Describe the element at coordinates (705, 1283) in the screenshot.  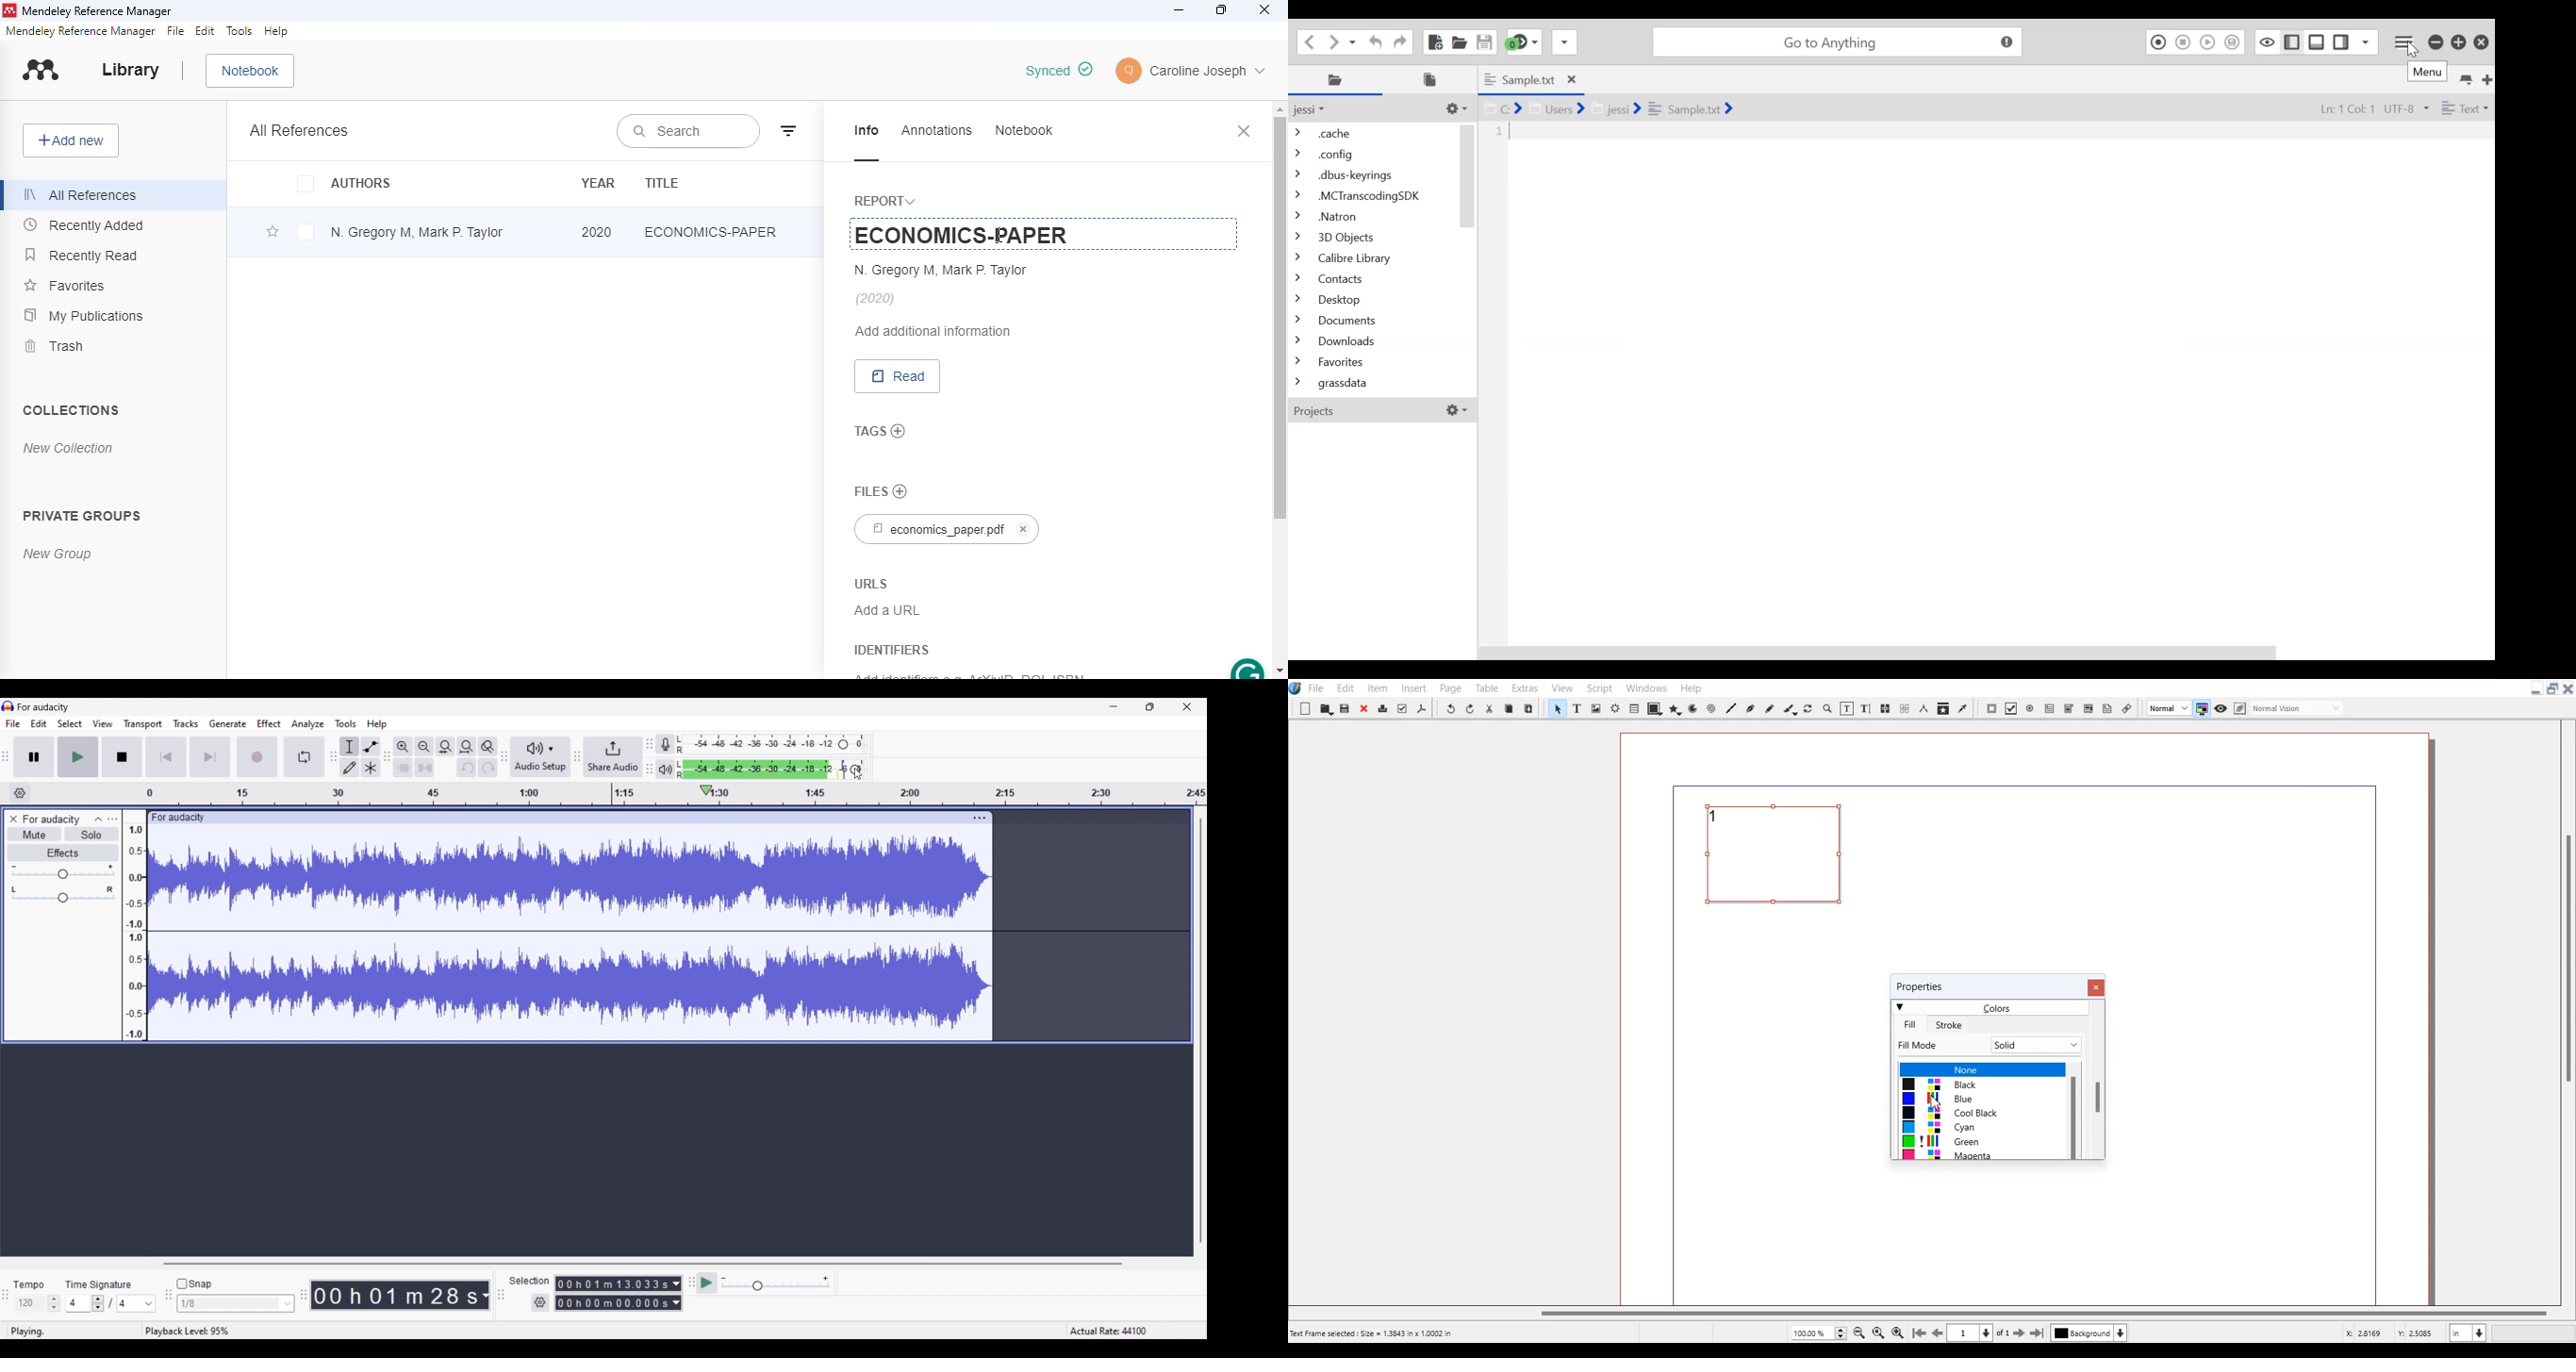
I see `play at speed` at that location.